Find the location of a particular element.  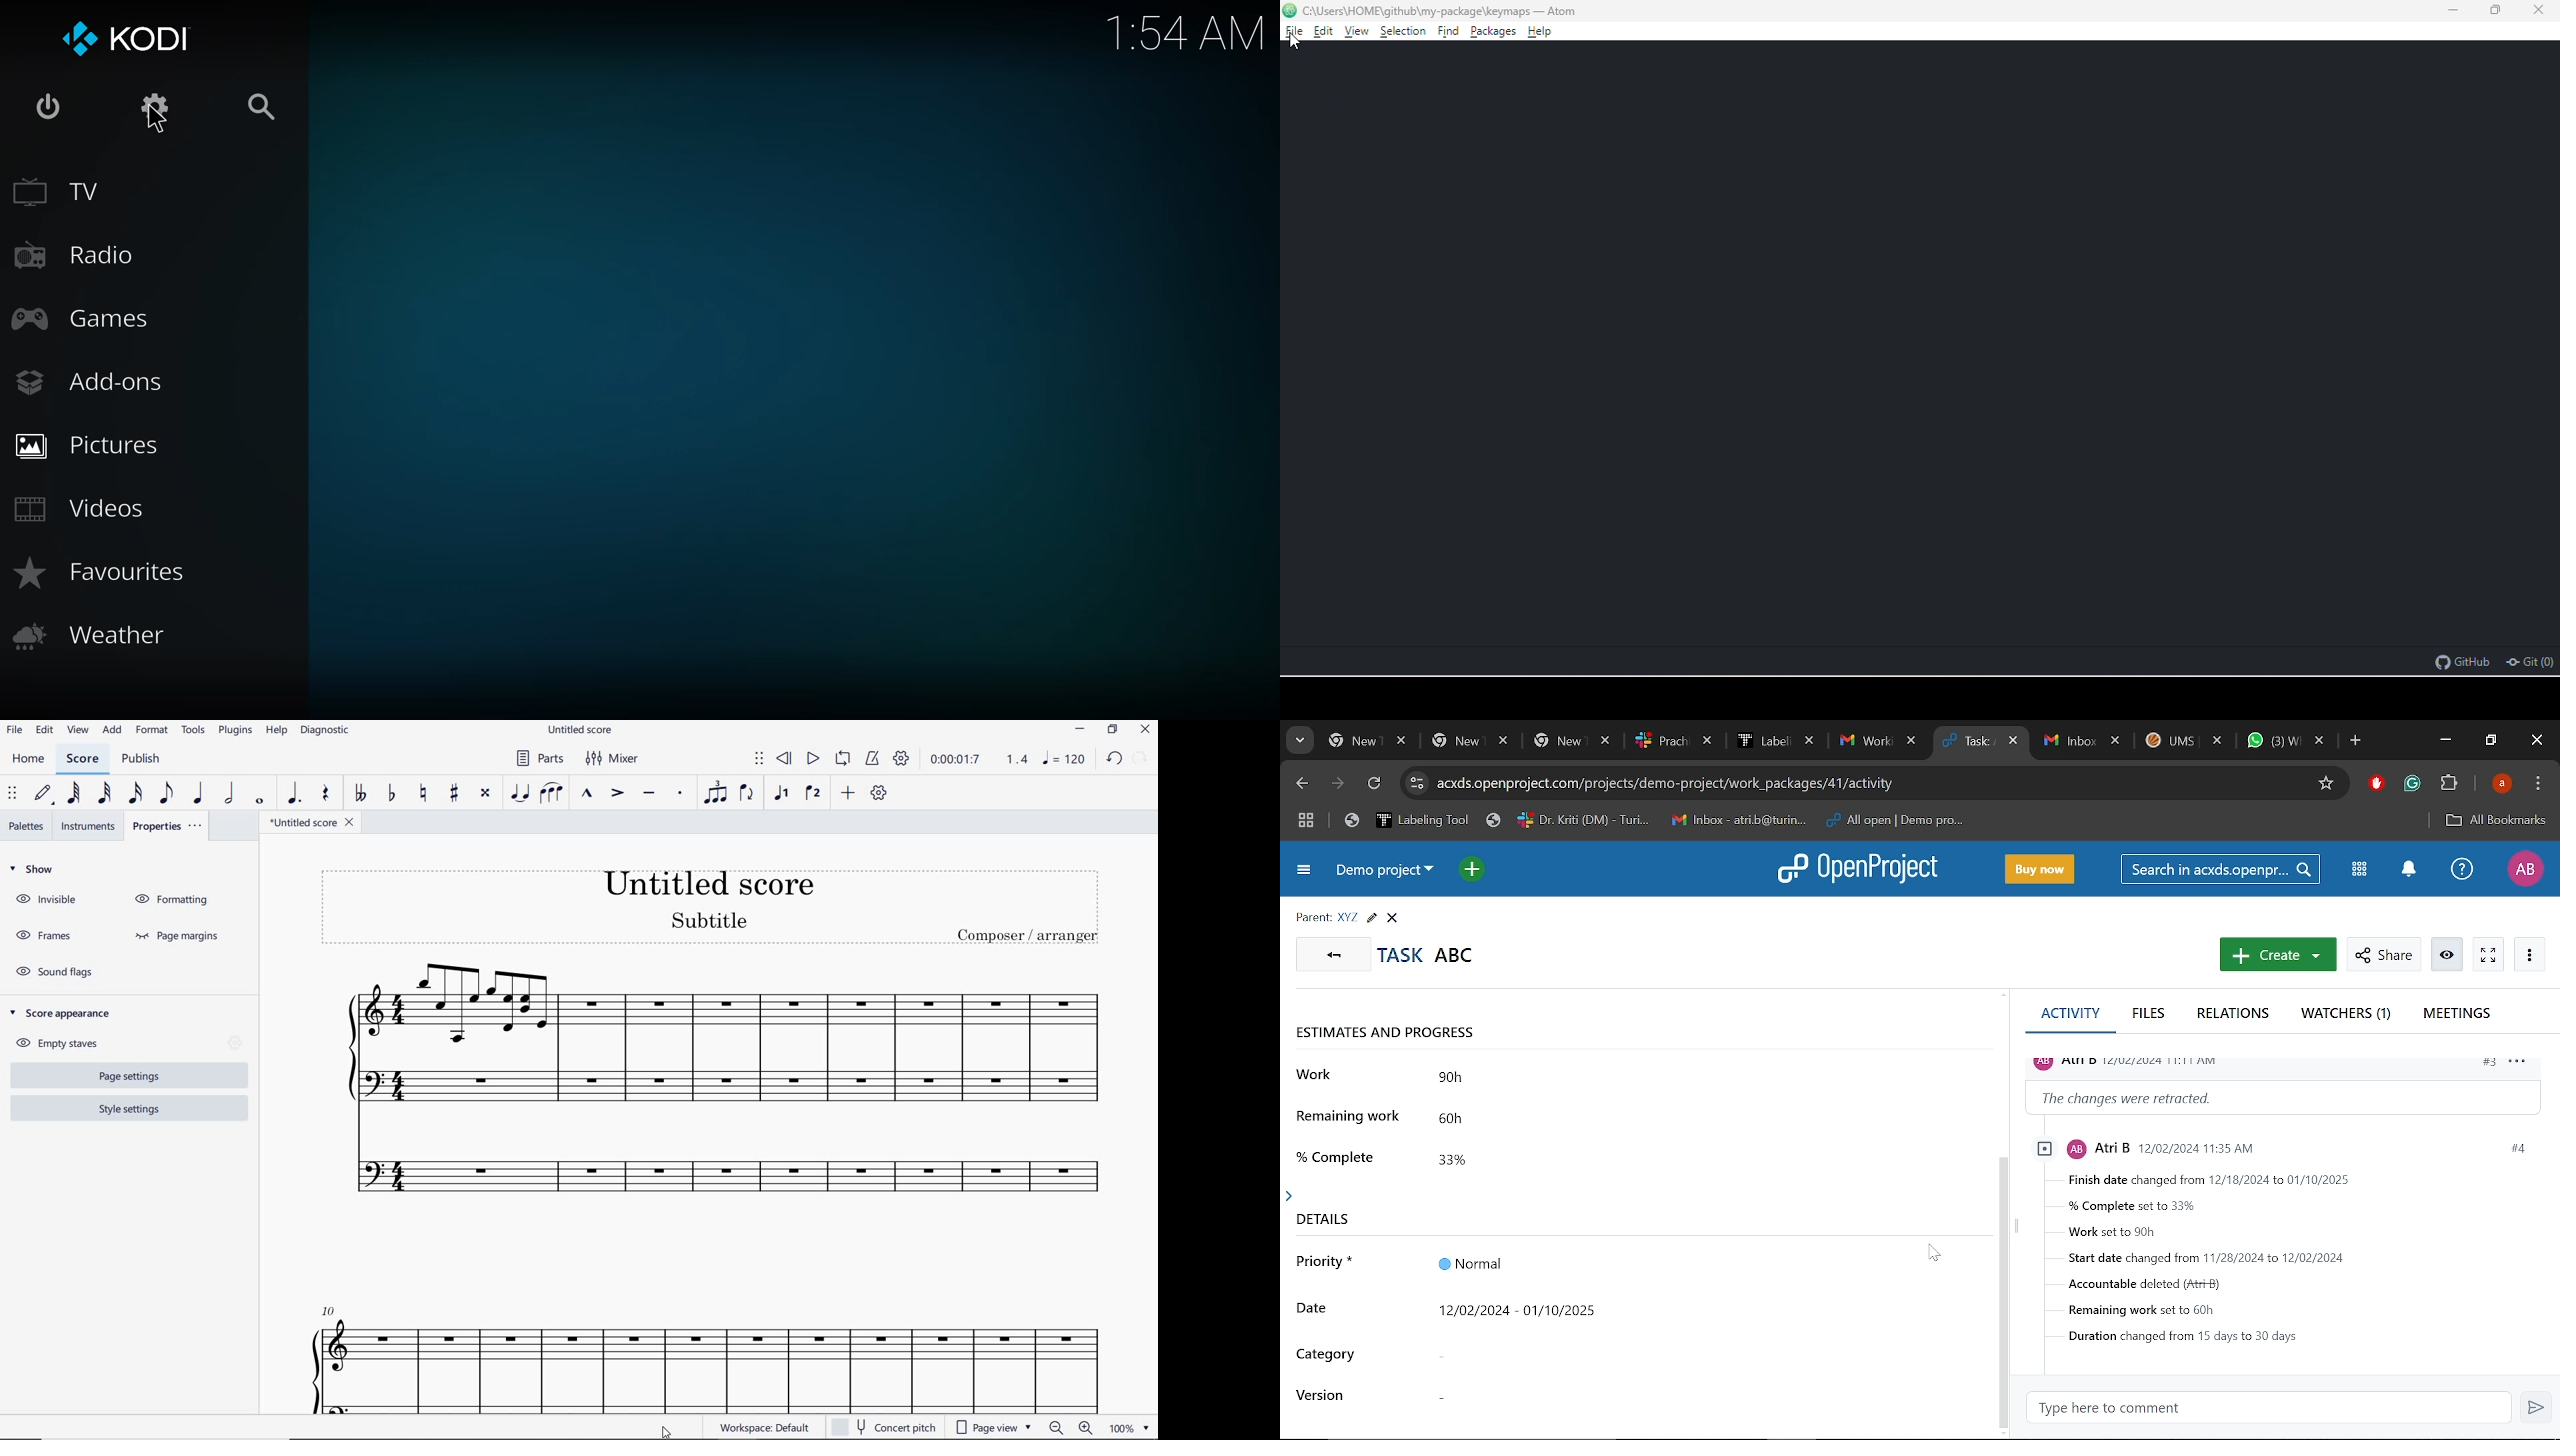

version is located at coordinates (1323, 1395).